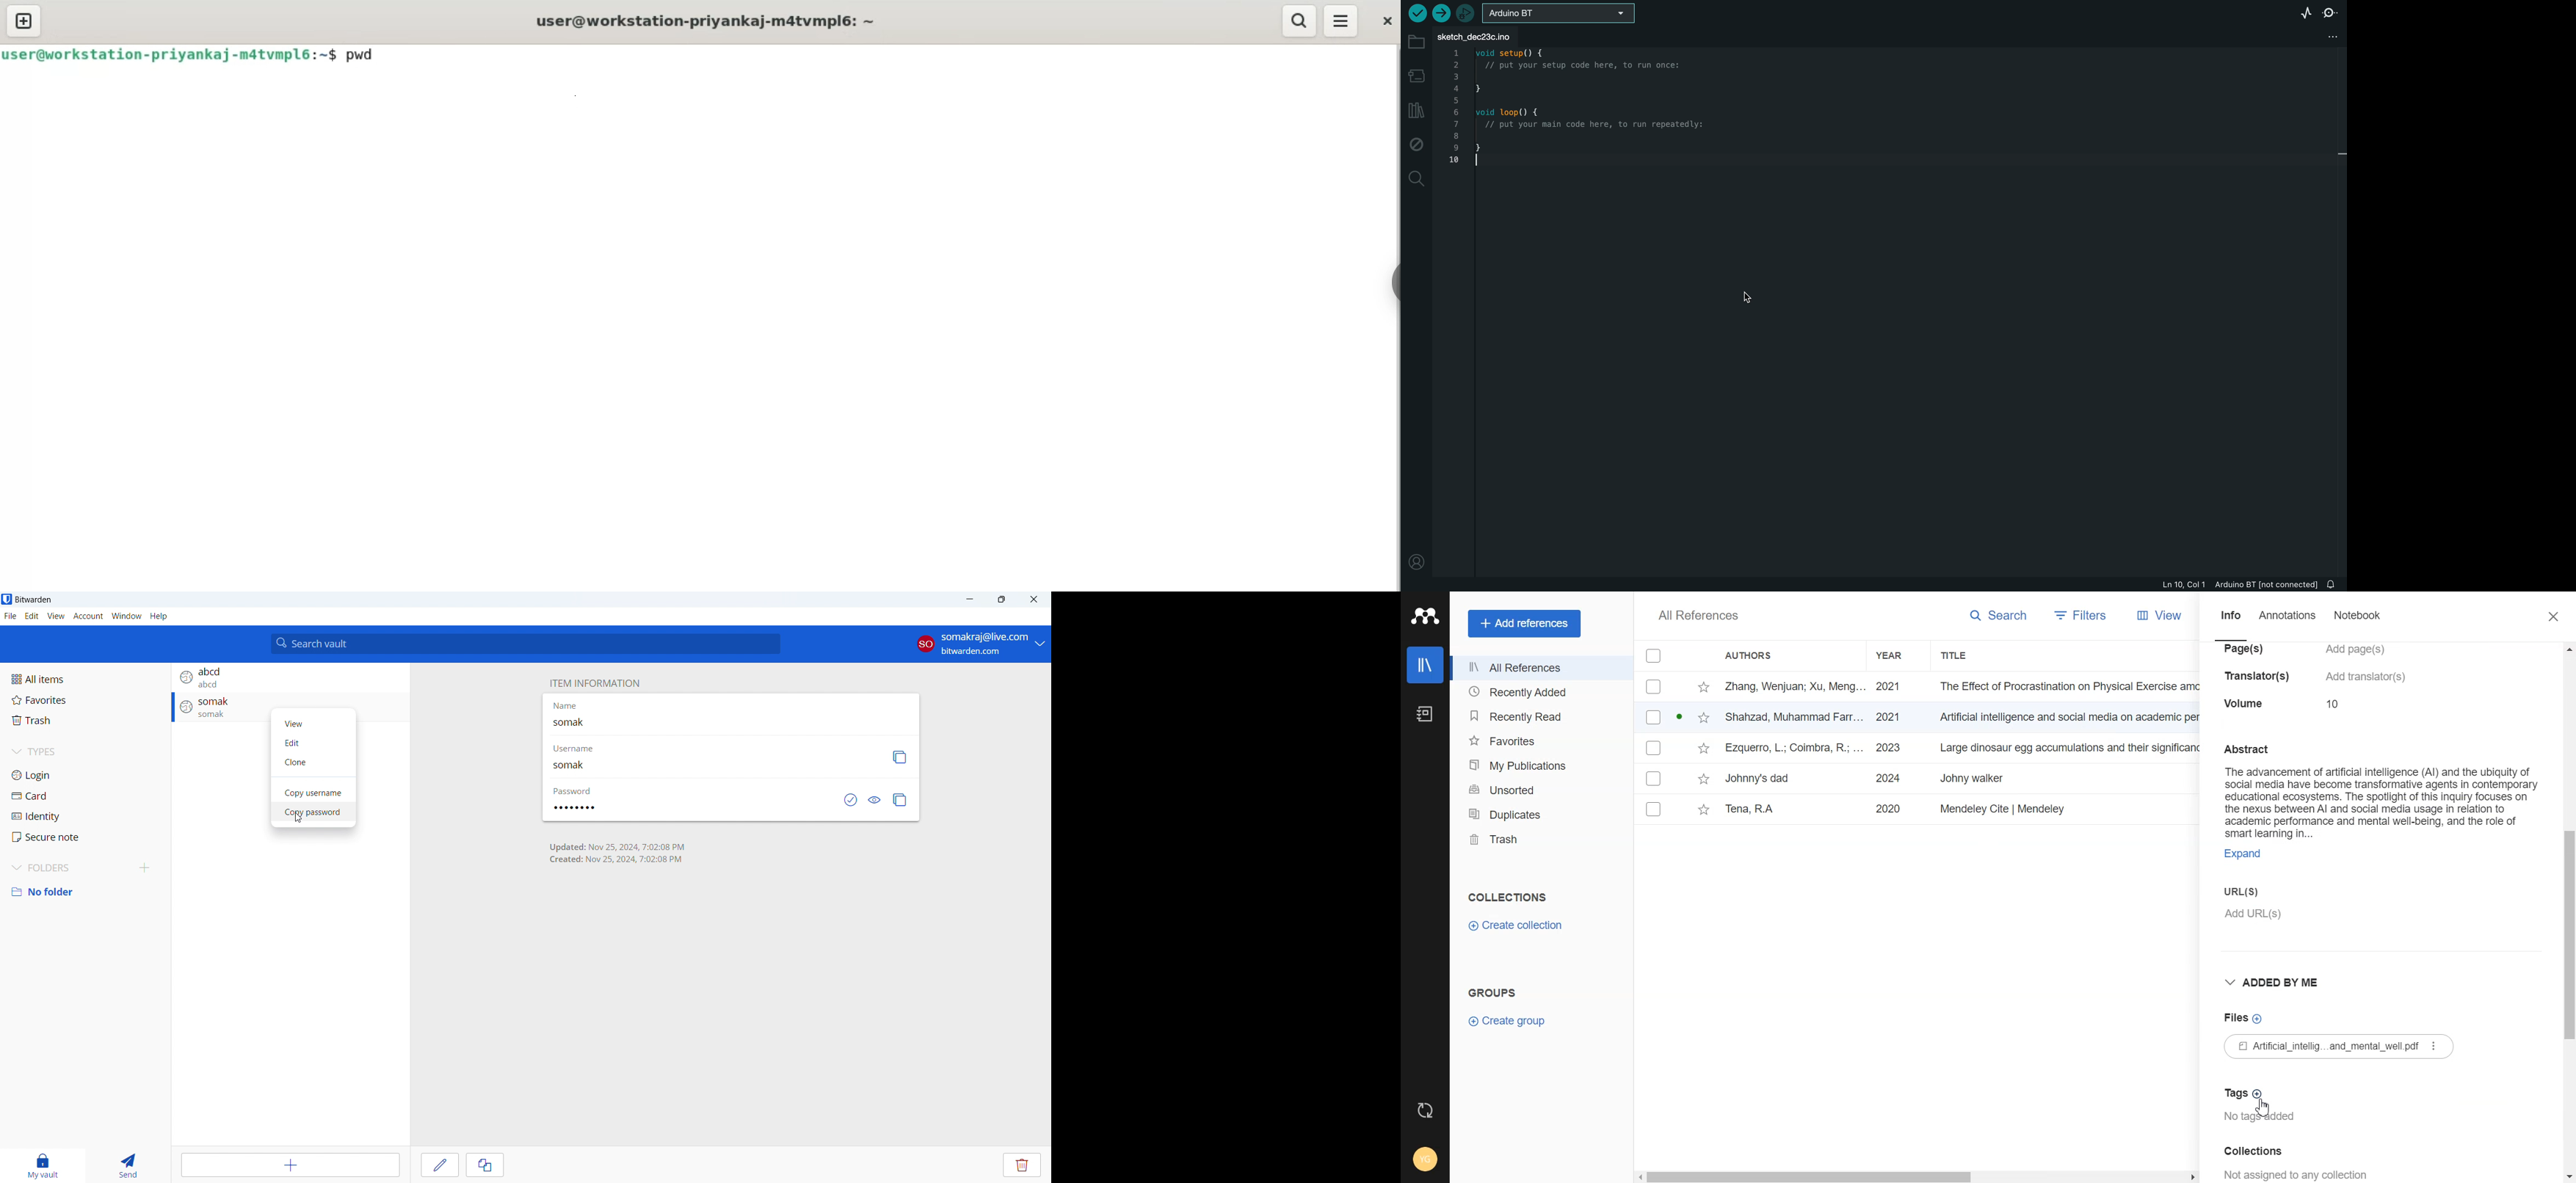 The width and height of the screenshot is (2576, 1204). I want to click on password label, so click(573, 791).